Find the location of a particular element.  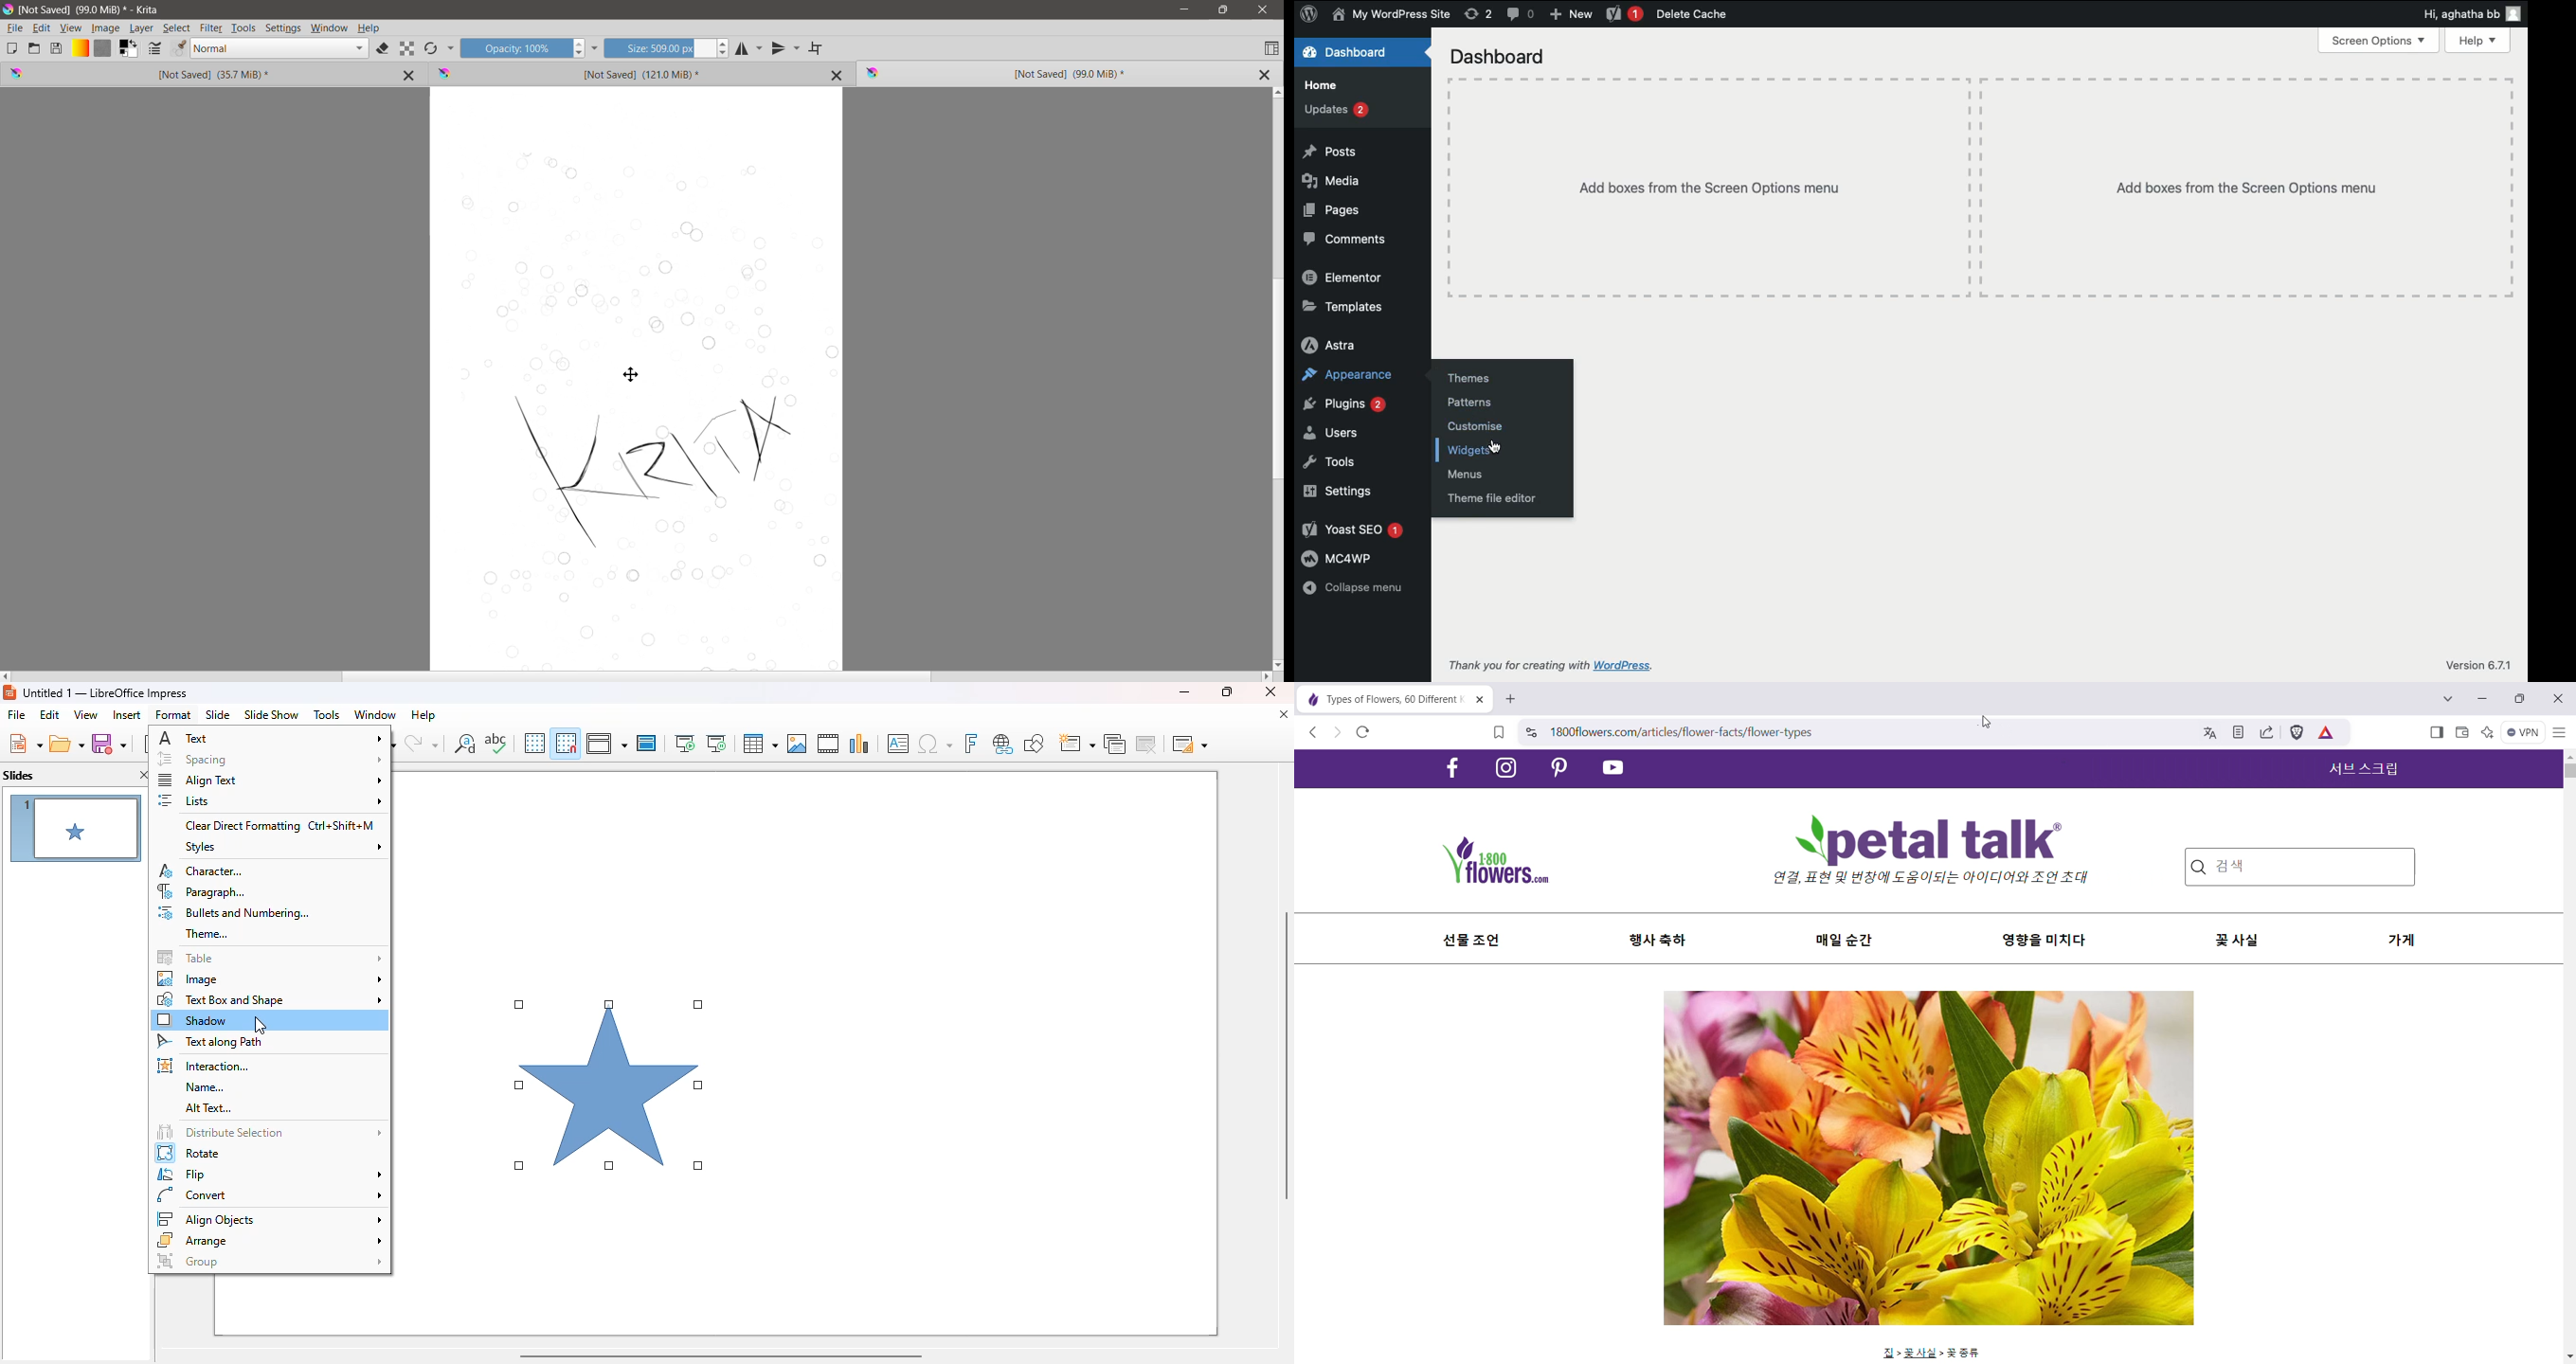

start from first slide is located at coordinates (684, 744).